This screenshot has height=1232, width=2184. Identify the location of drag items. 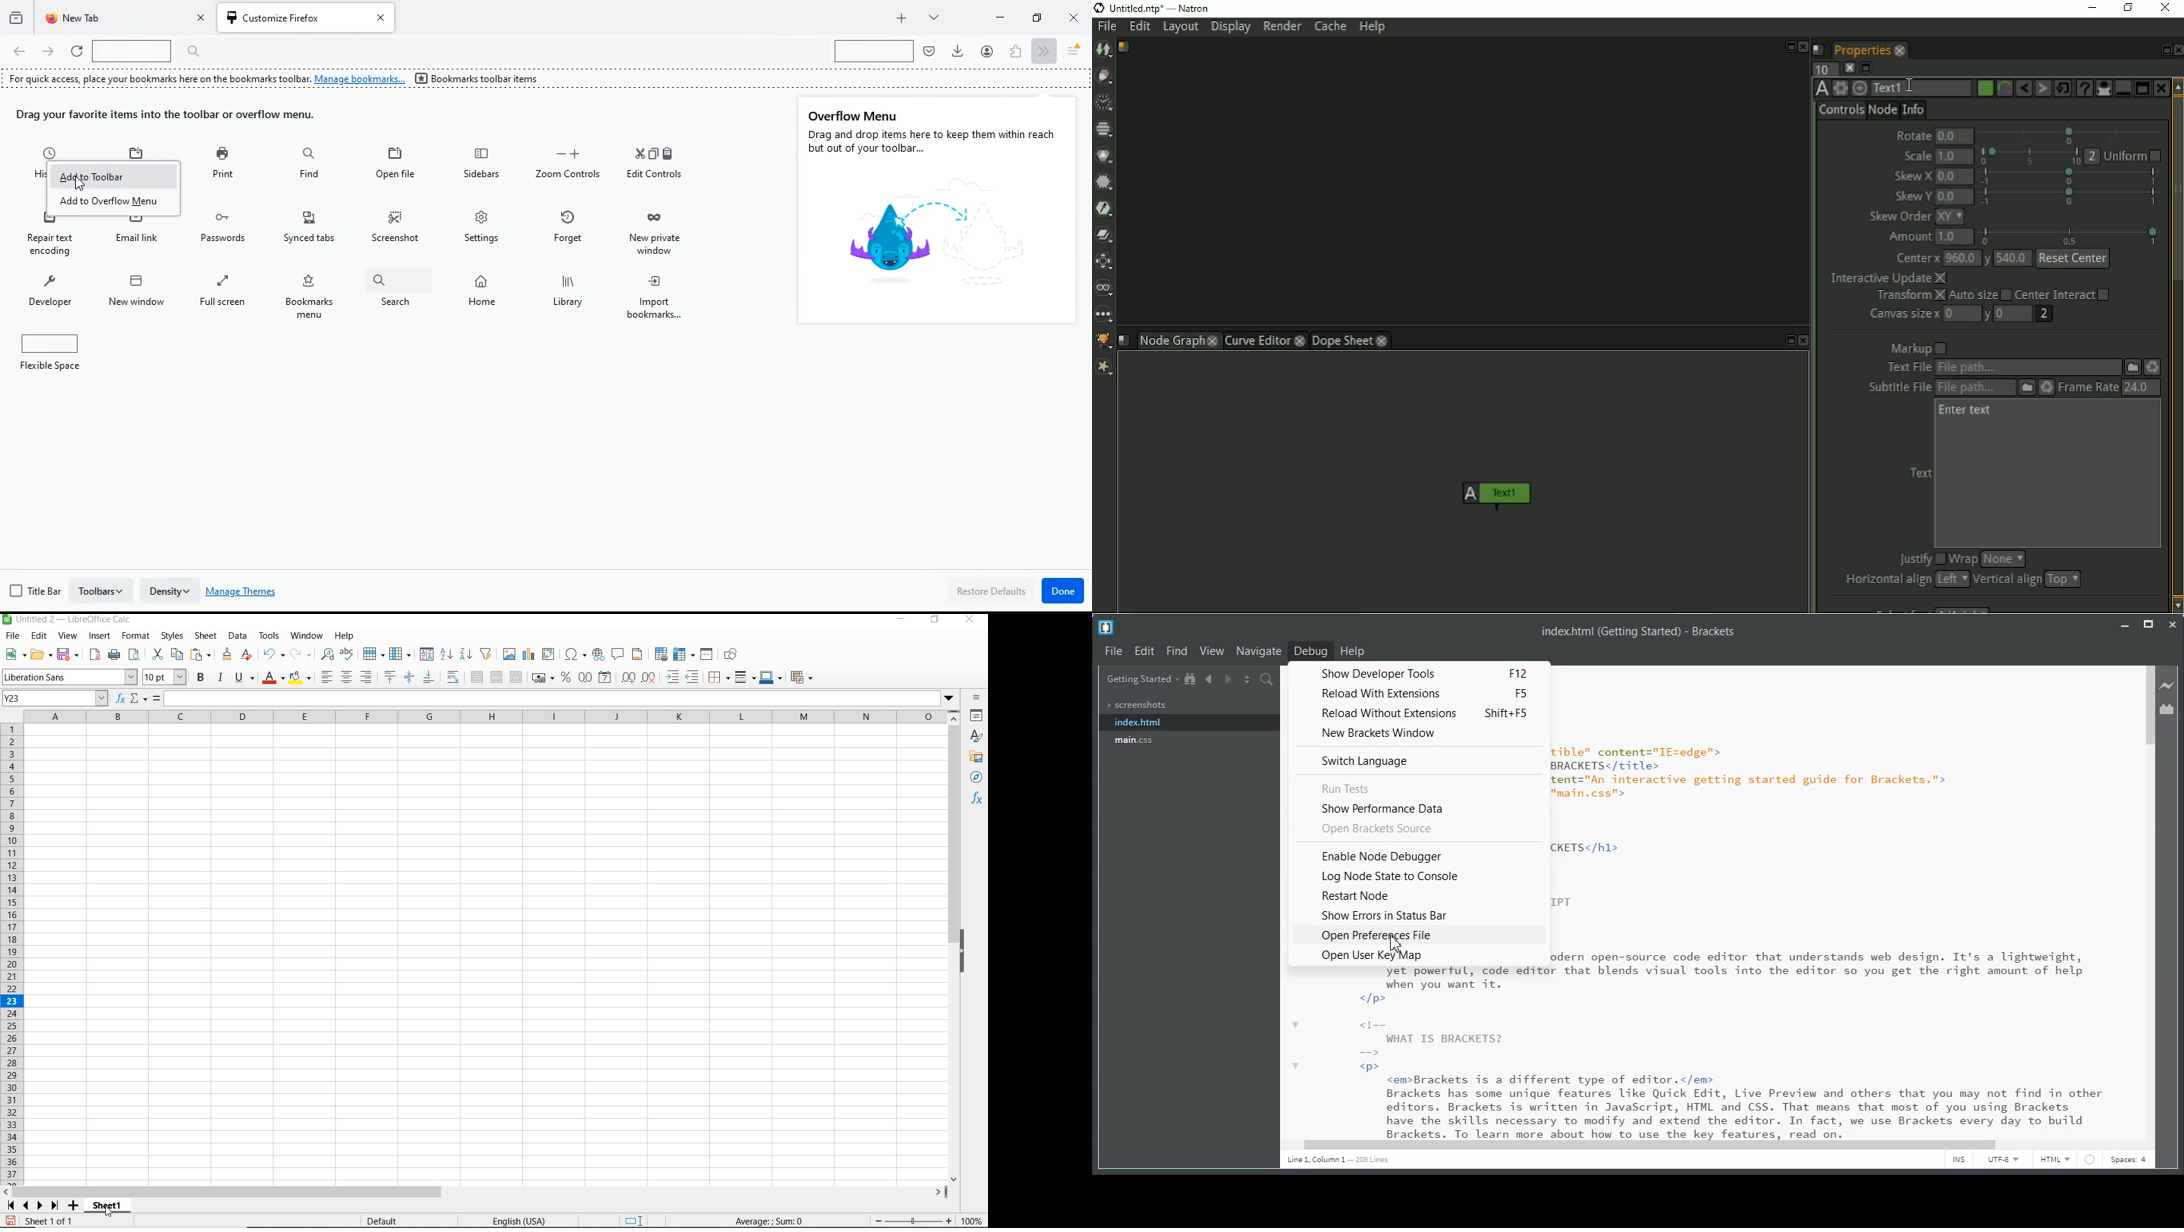
(177, 117).